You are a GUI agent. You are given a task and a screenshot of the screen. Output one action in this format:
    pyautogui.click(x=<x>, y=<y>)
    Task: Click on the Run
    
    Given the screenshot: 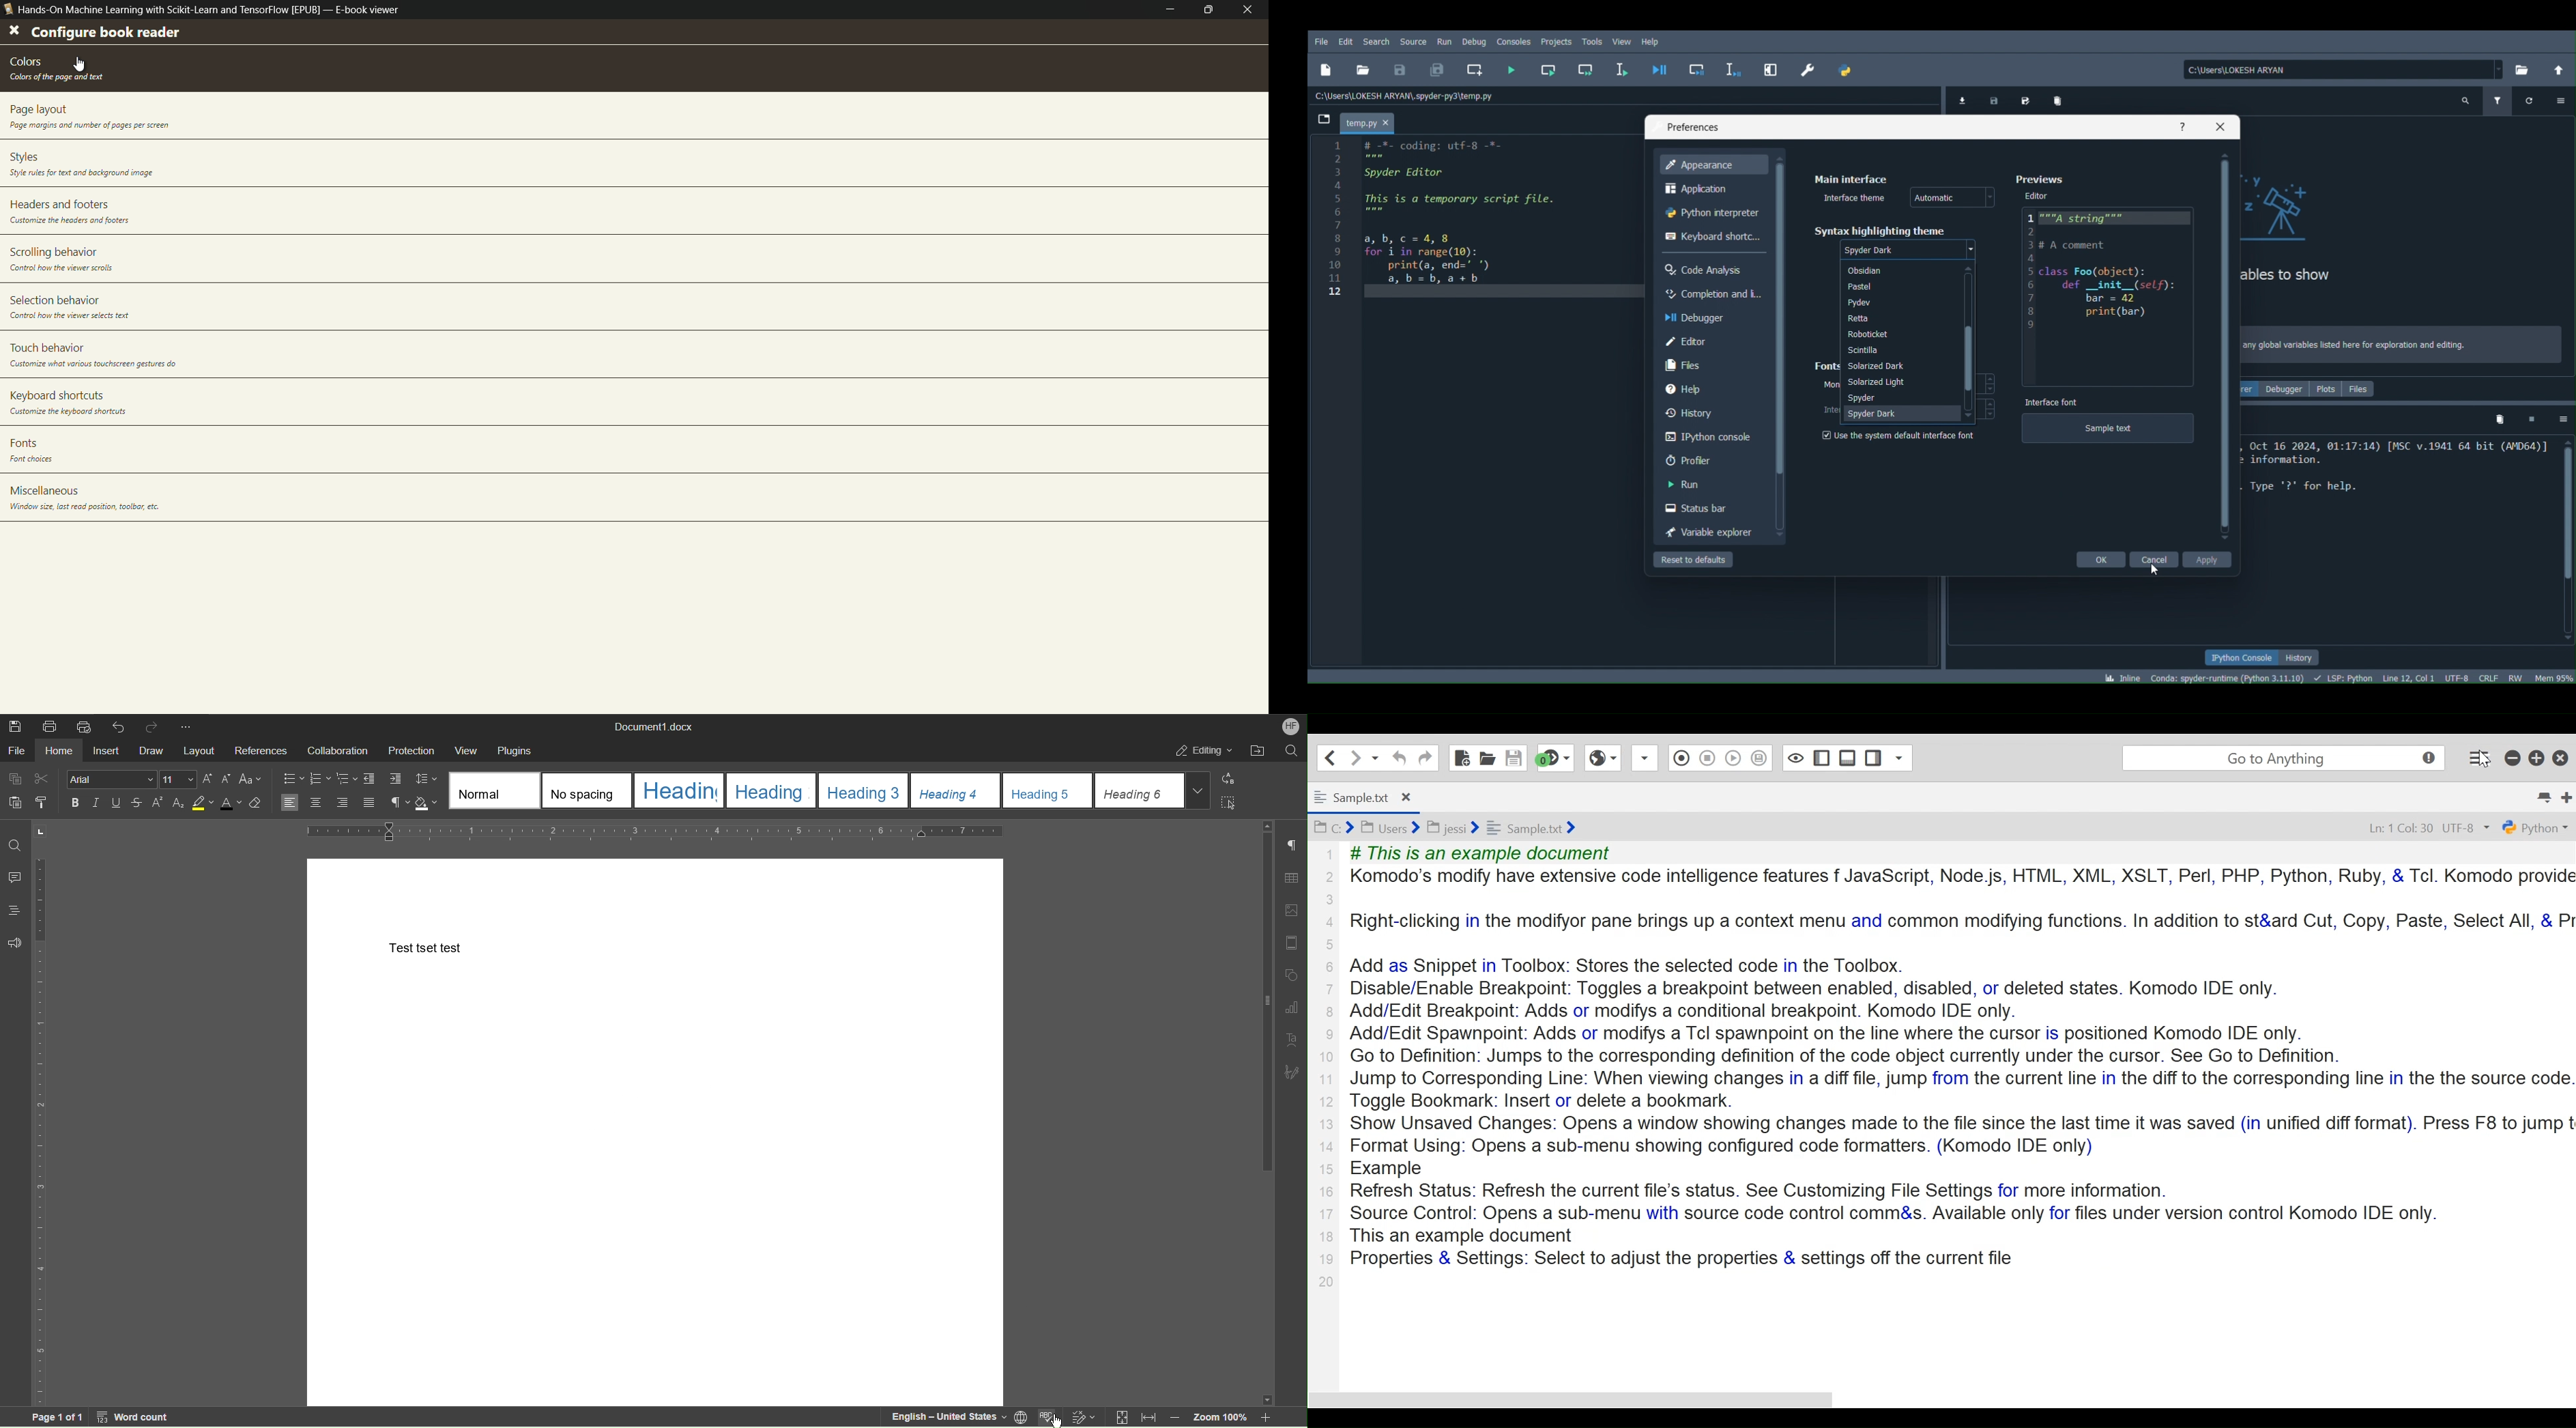 What is the action you would take?
    pyautogui.click(x=1713, y=483)
    